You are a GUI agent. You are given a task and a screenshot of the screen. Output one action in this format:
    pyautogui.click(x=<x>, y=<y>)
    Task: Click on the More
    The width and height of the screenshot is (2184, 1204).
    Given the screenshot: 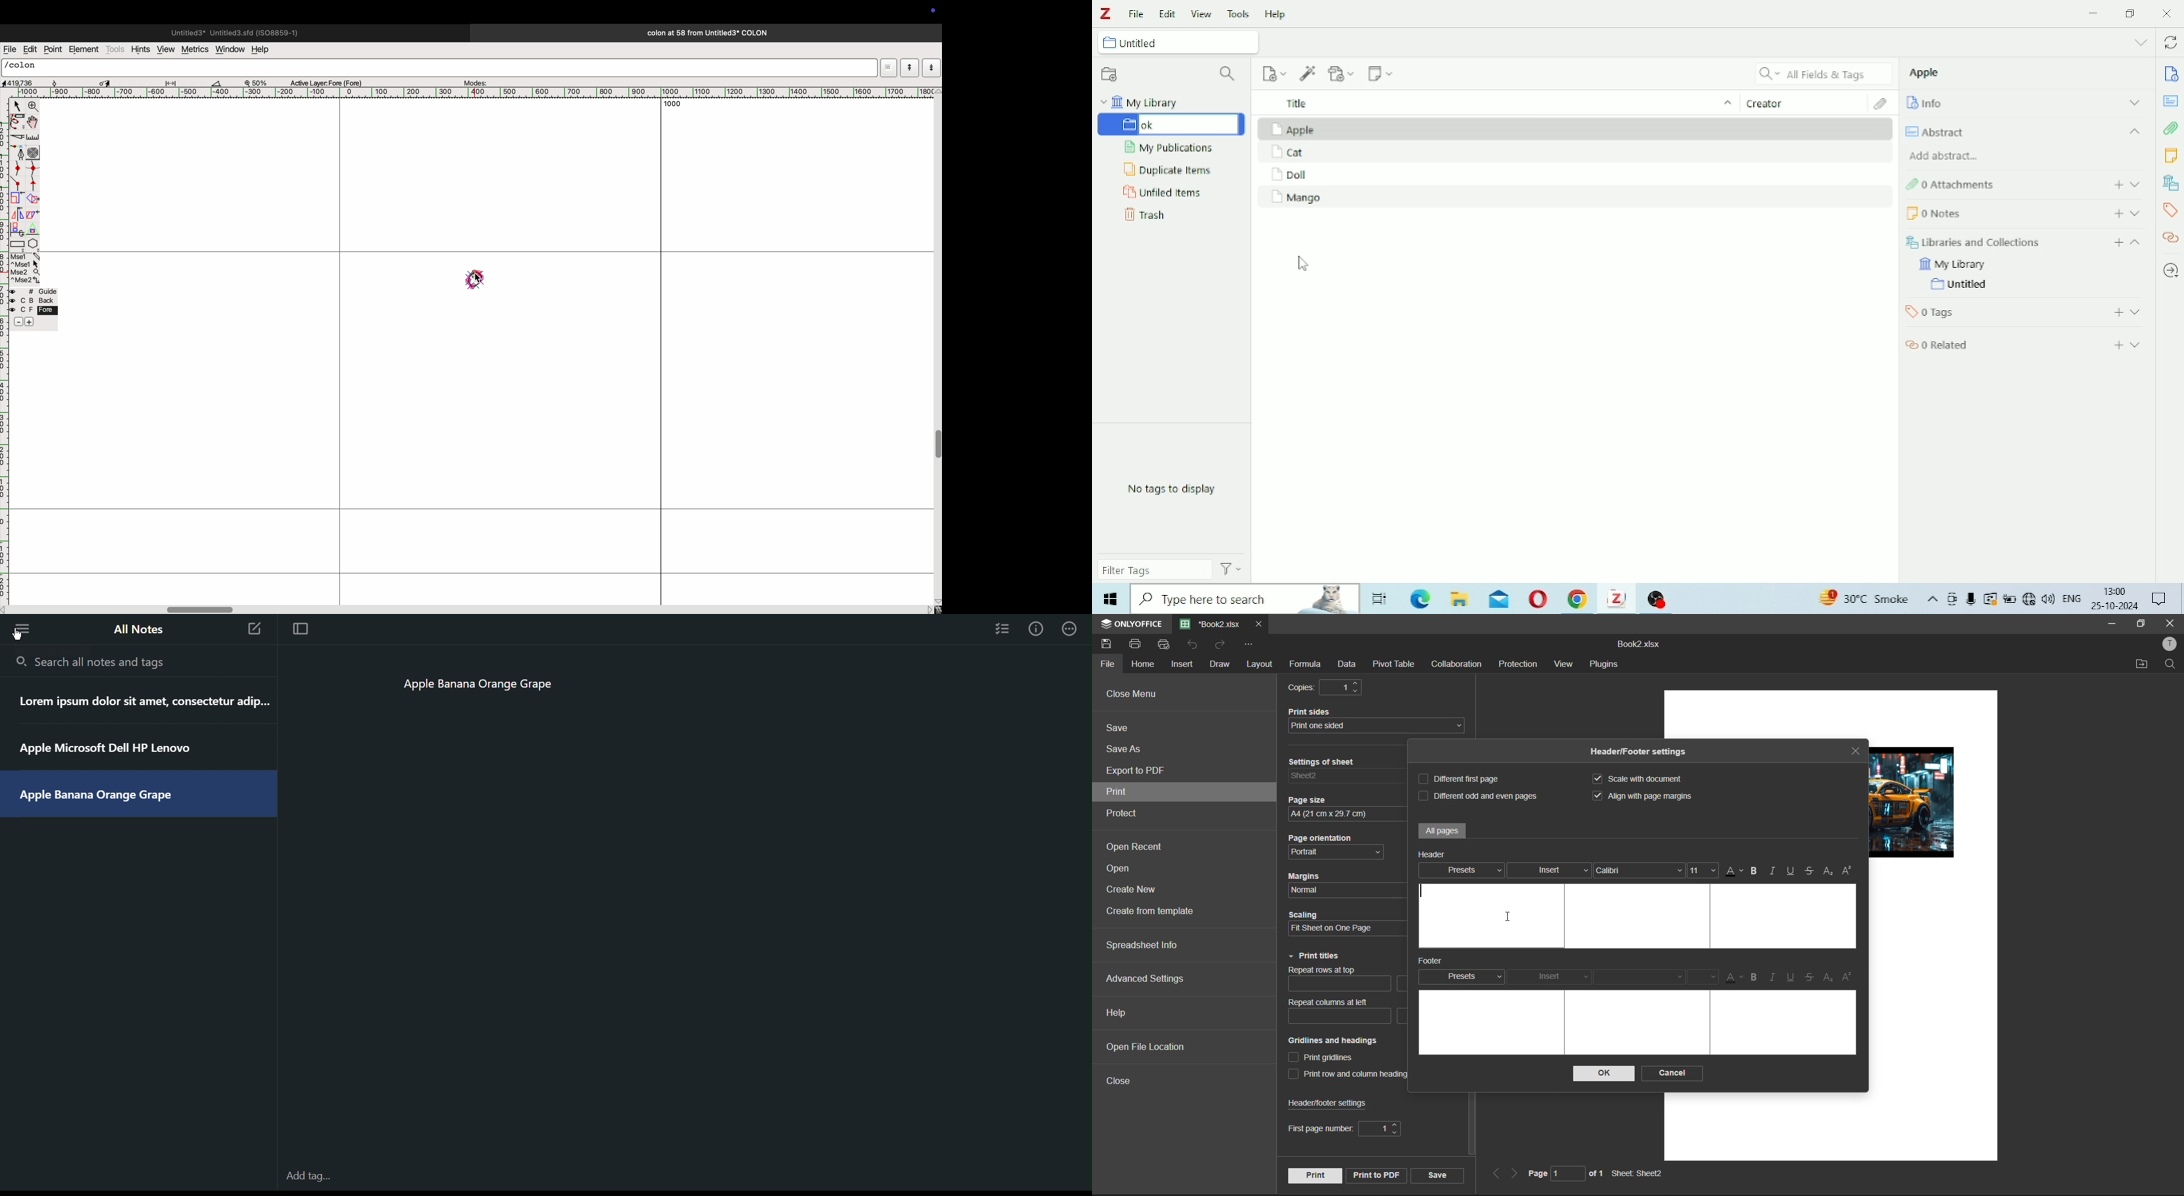 What is the action you would take?
    pyautogui.click(x=1071, y=629)
    